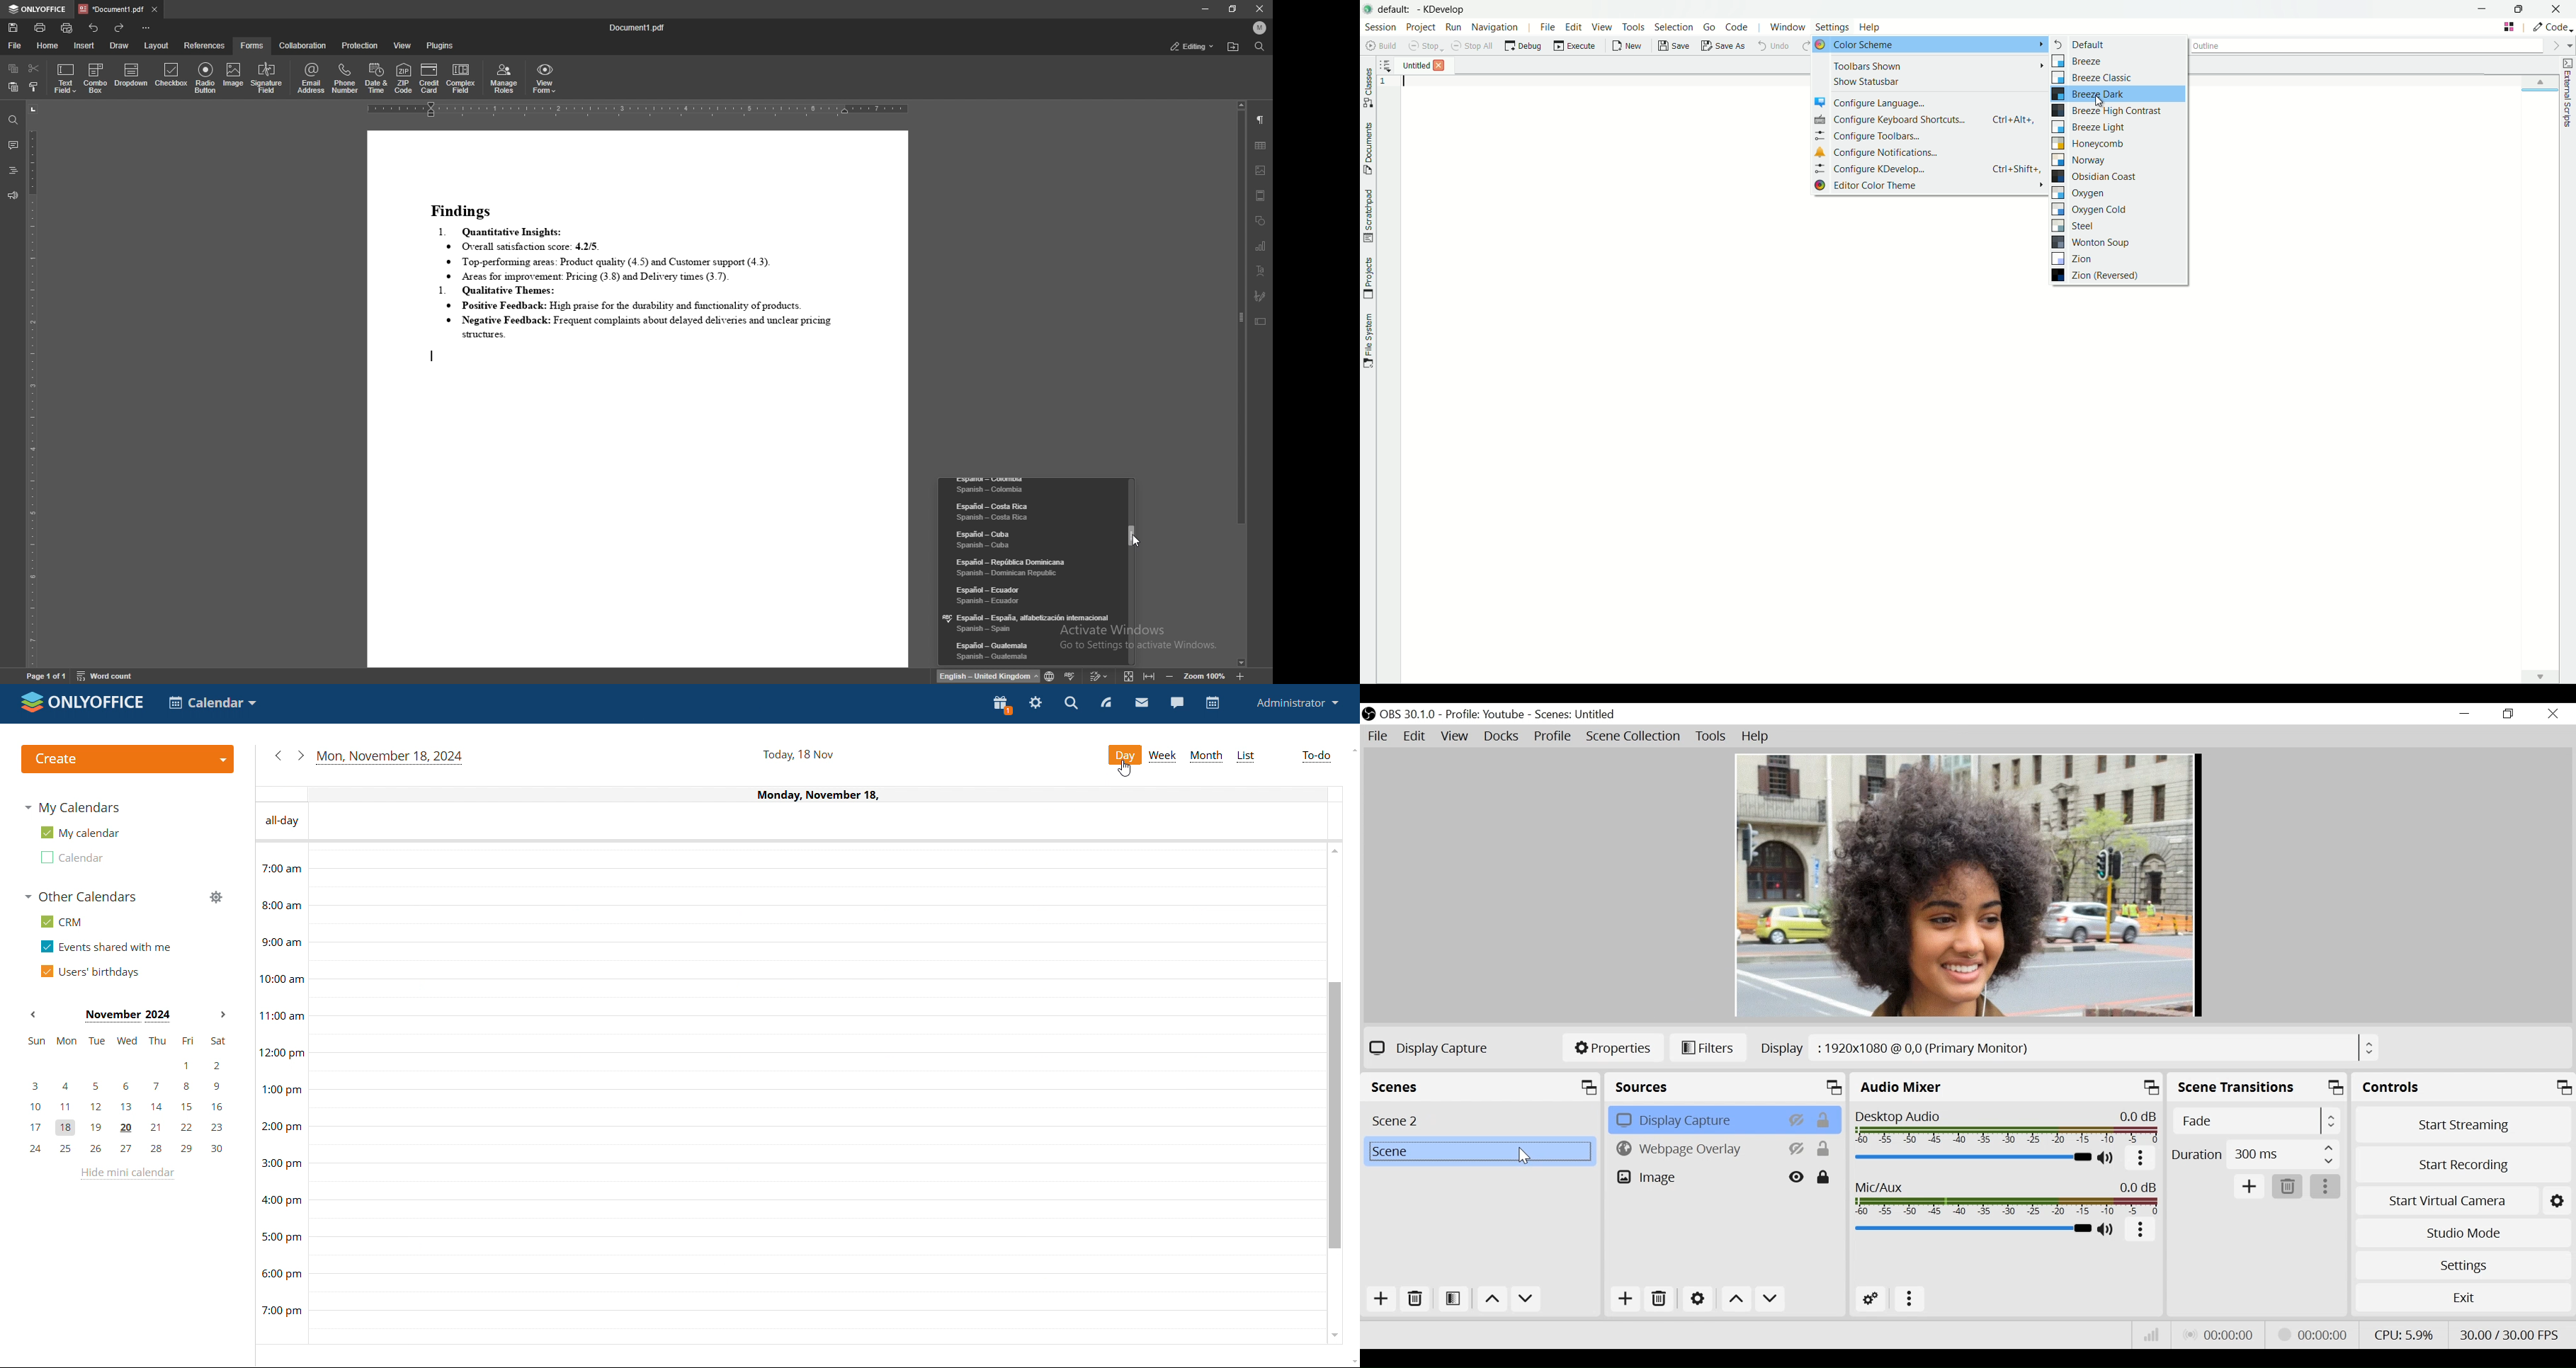 The height and width of the screenshot is (1372, 2576). I want to click on Edit, so click(1414, 737).